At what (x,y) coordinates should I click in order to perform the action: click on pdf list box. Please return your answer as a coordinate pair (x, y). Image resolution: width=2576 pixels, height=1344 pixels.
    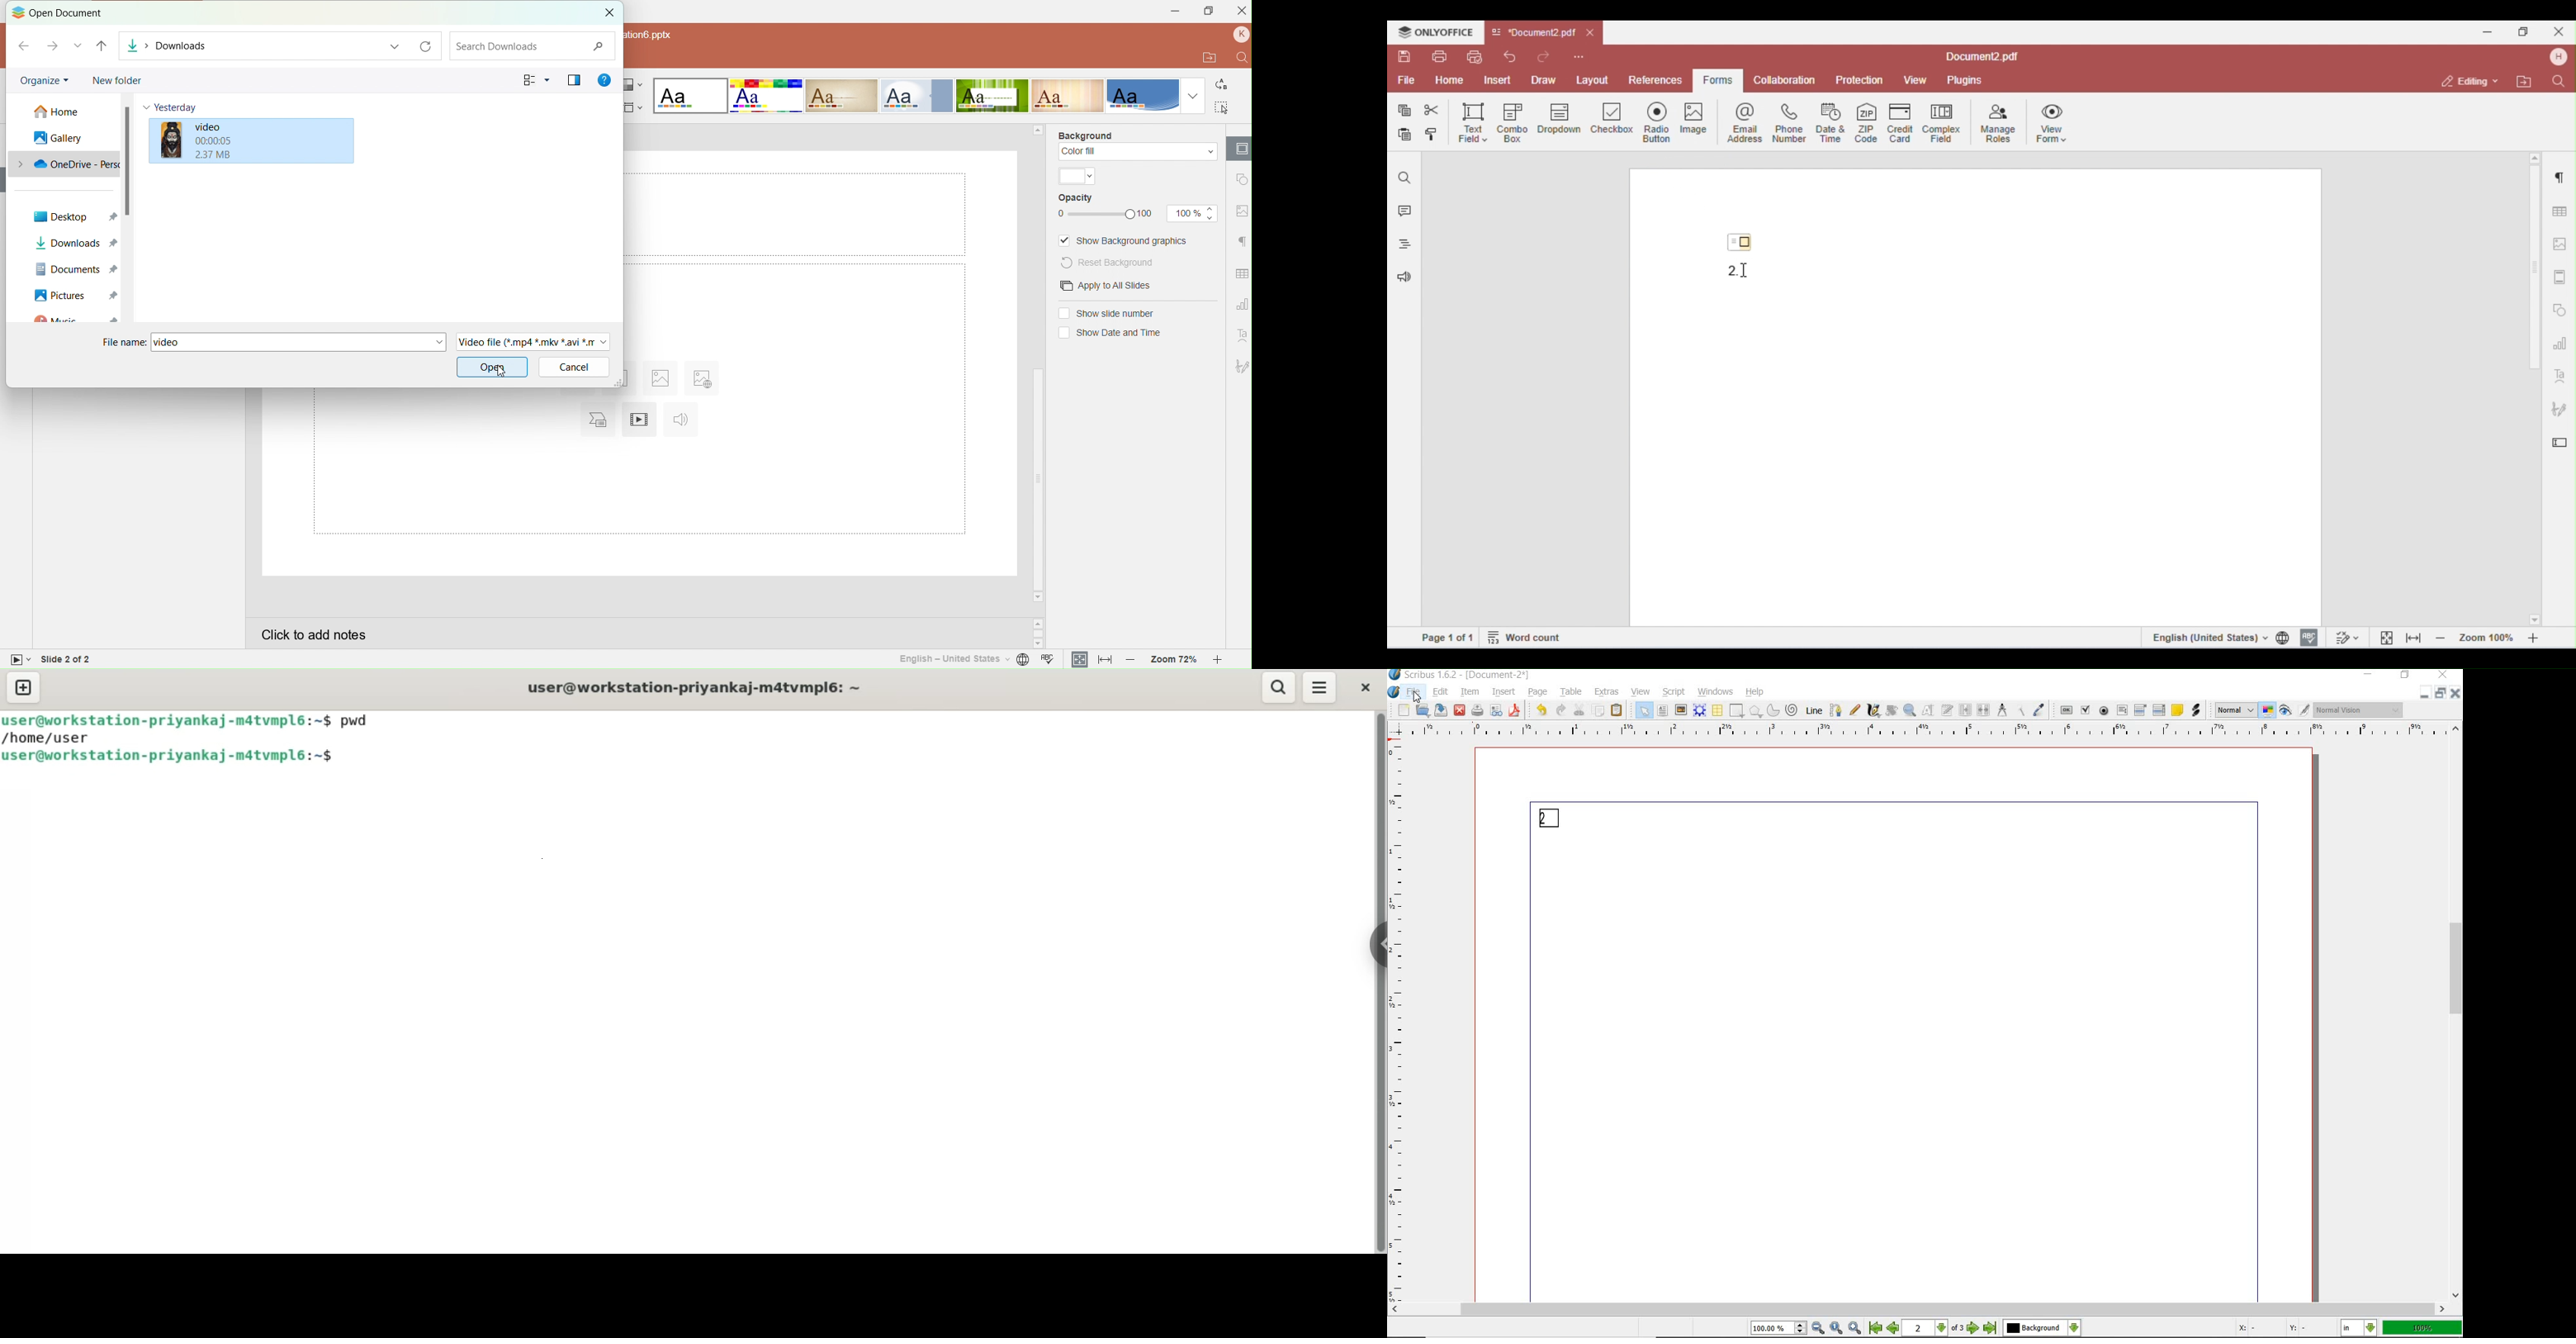
    Looking at the image, I should click on (2160, 711).